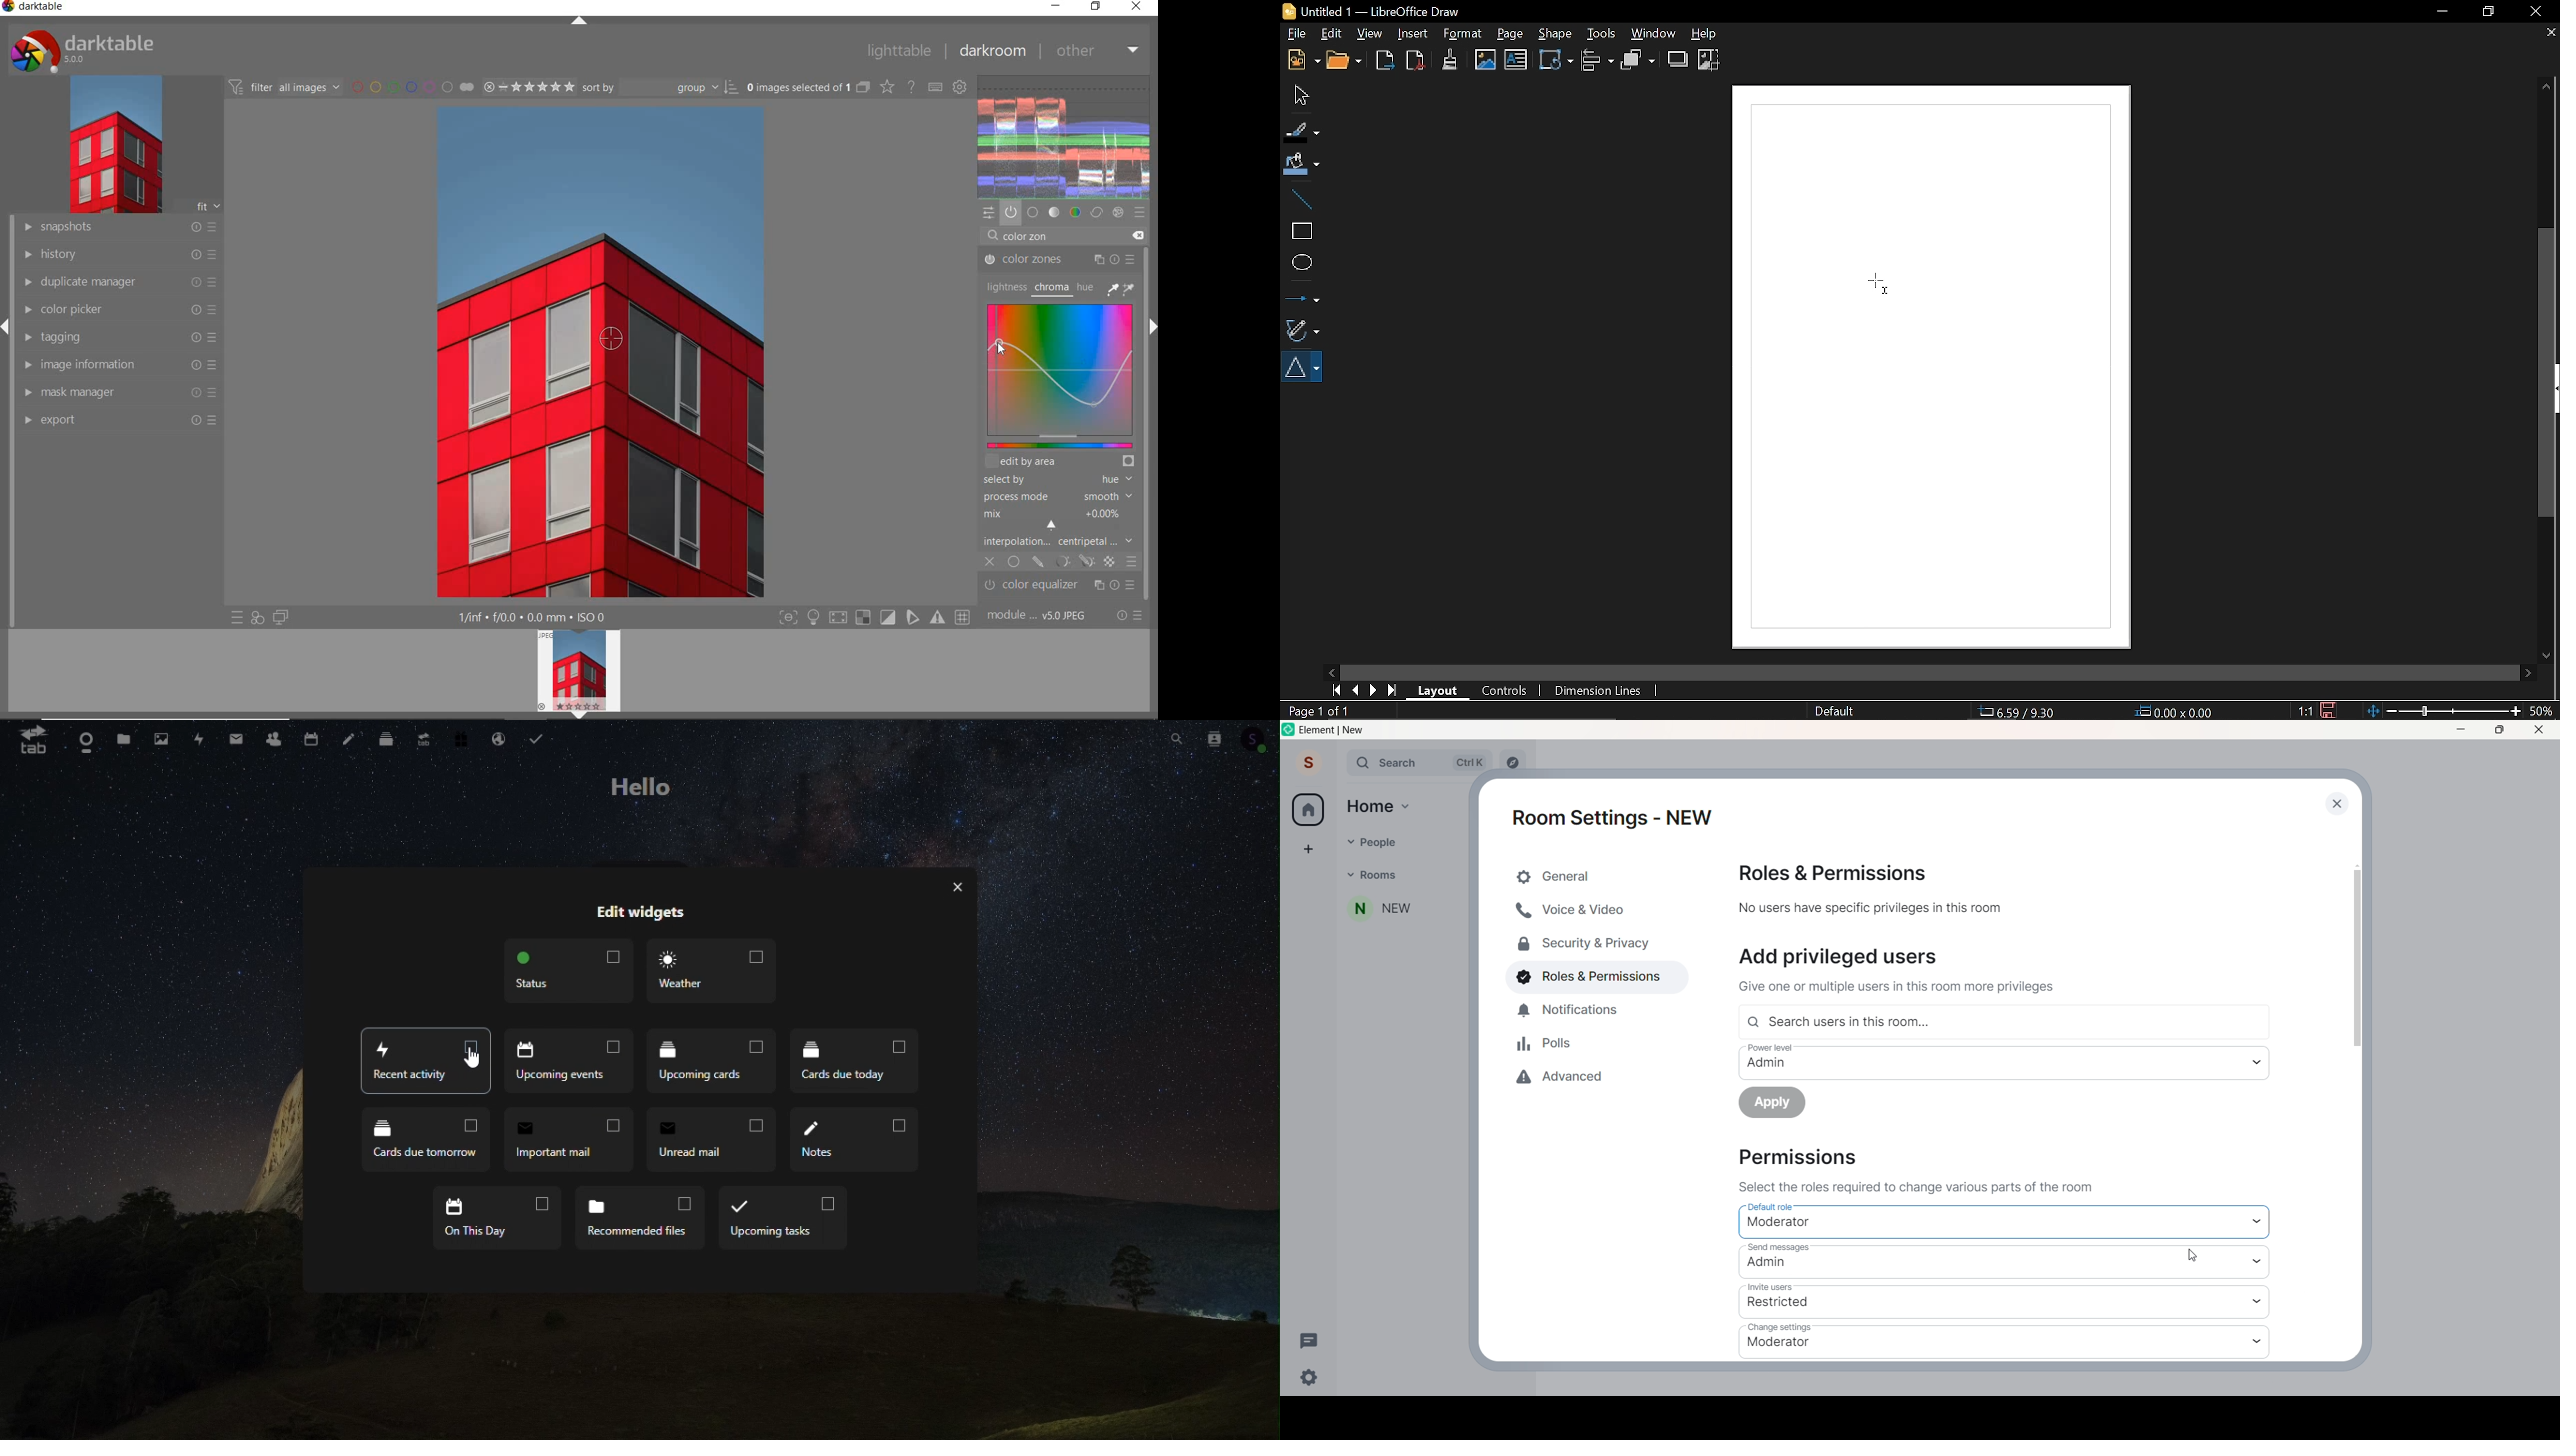  Describe the element at coordinates (1299, 198) in the screenshot. I see `Line` at that location.